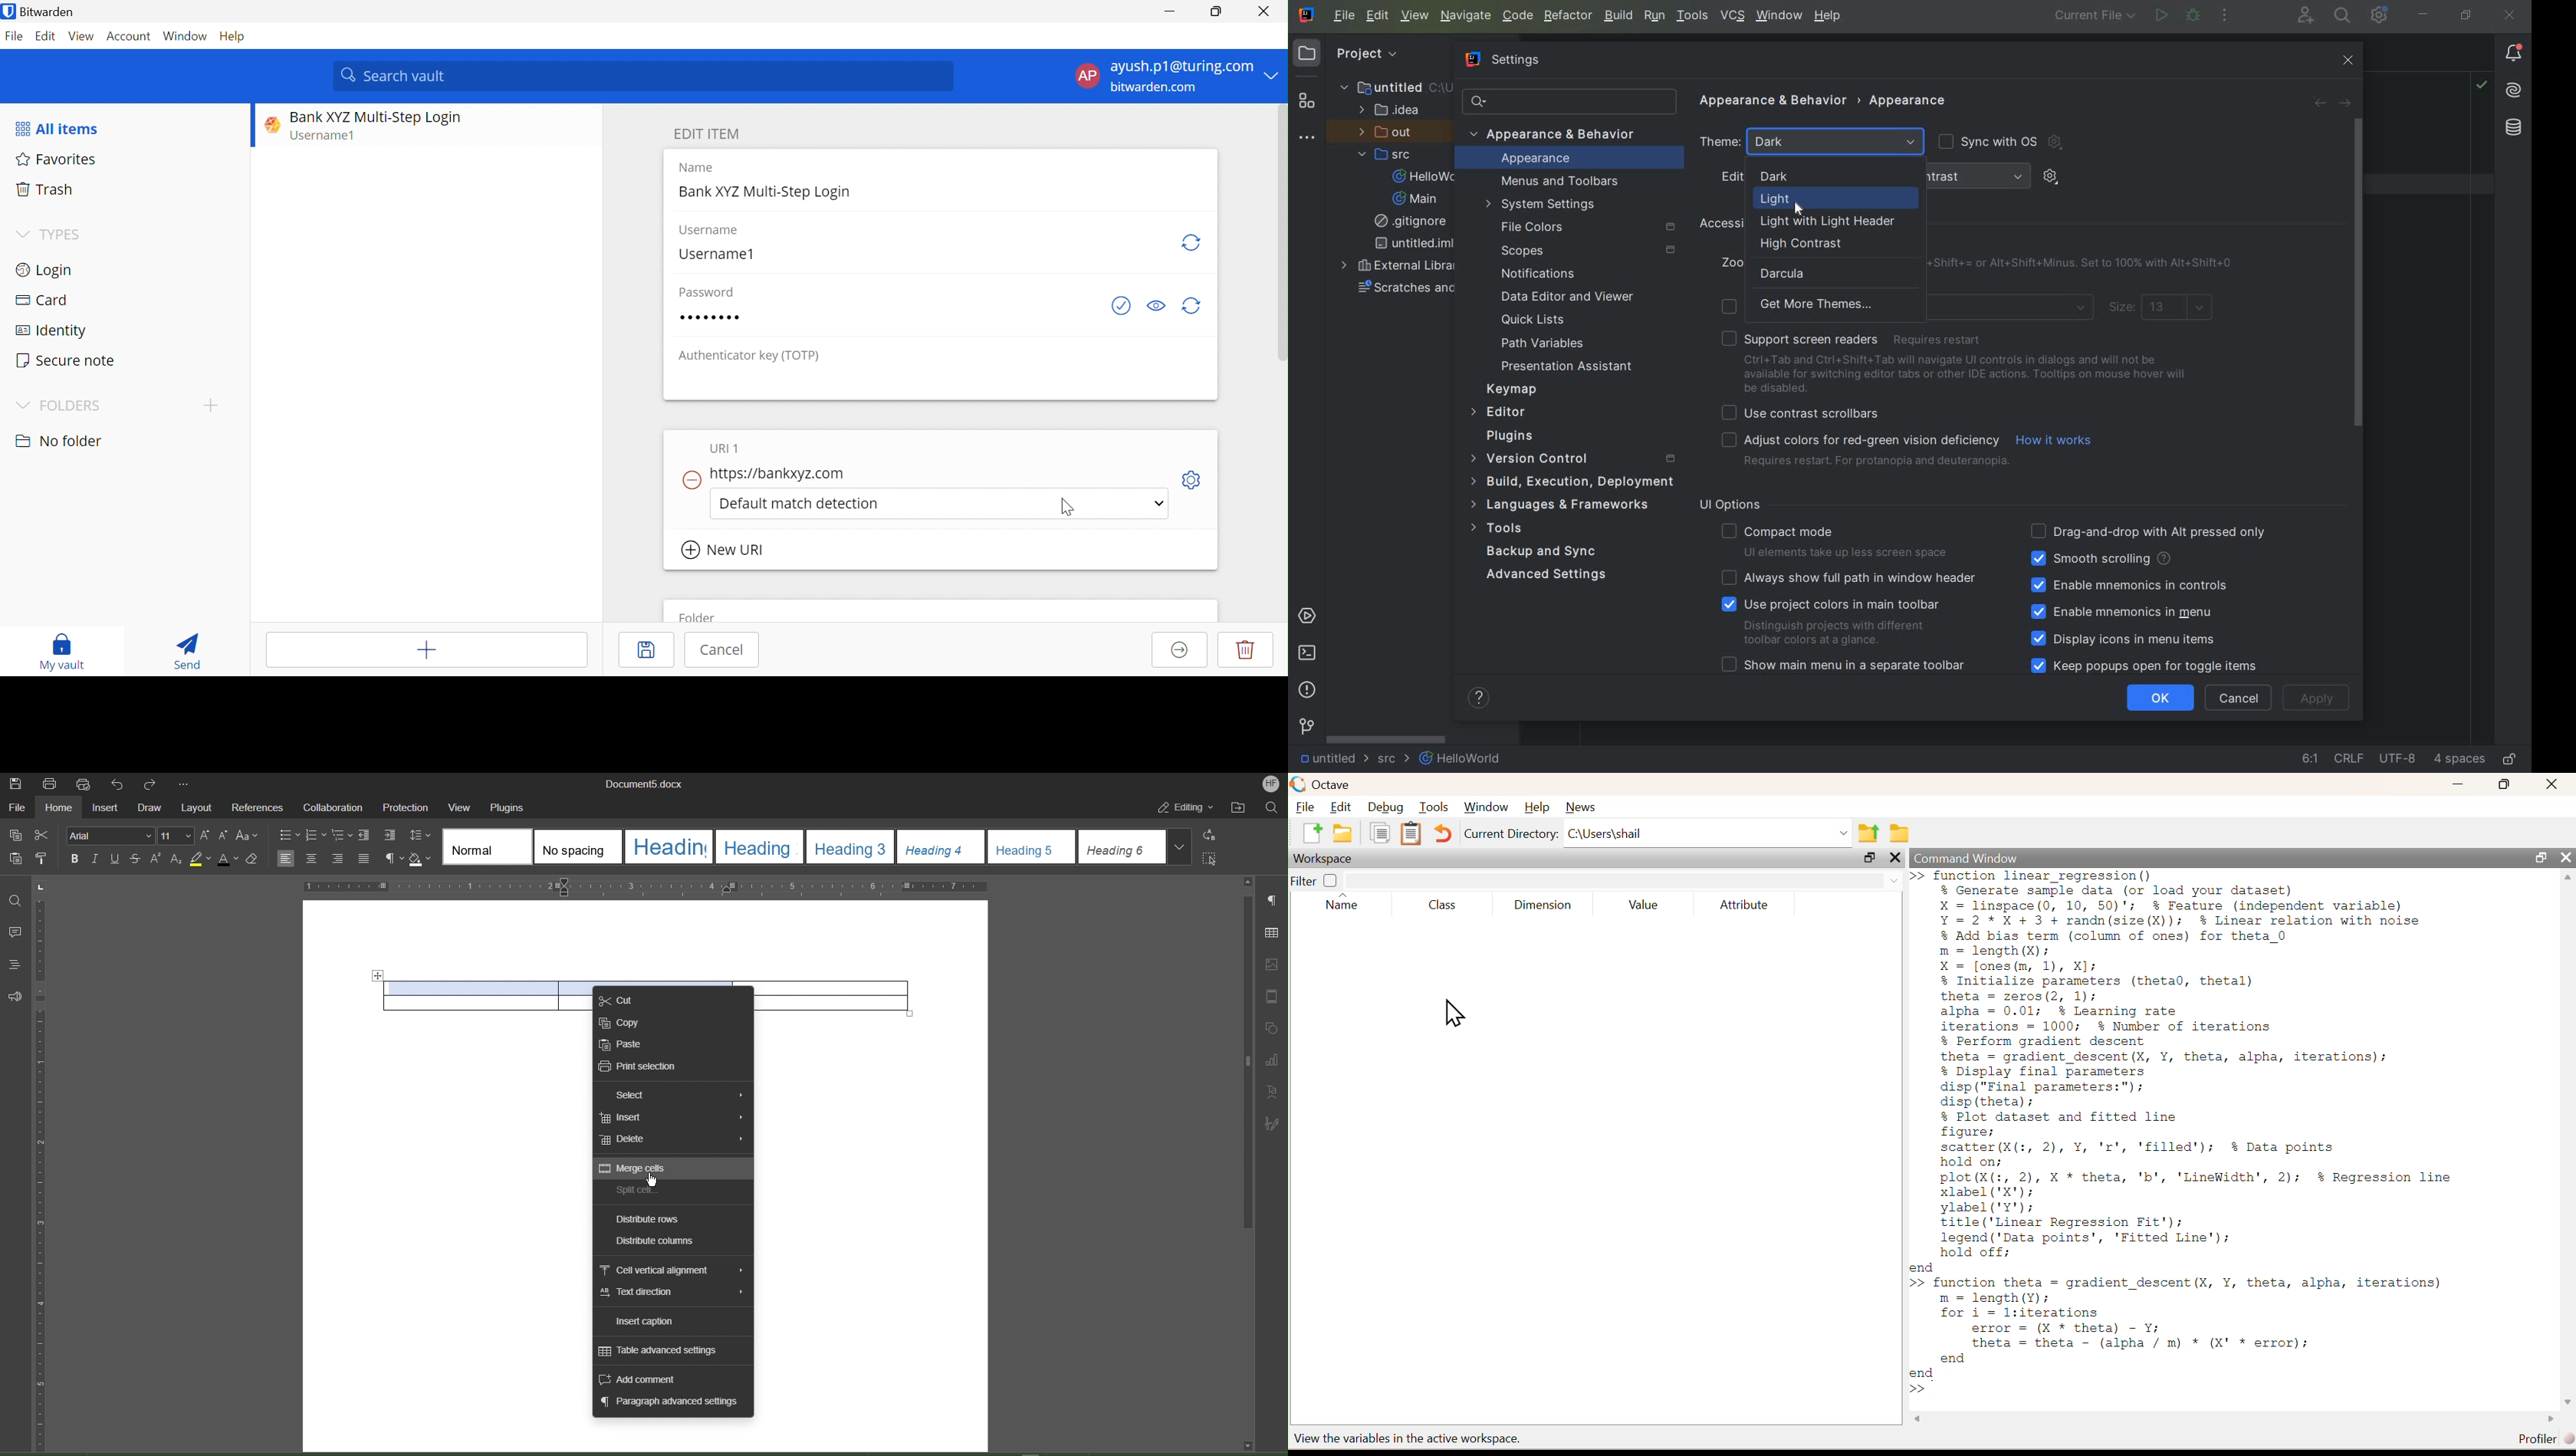  I want to click on bitwarden.com, so click(1155, 87).